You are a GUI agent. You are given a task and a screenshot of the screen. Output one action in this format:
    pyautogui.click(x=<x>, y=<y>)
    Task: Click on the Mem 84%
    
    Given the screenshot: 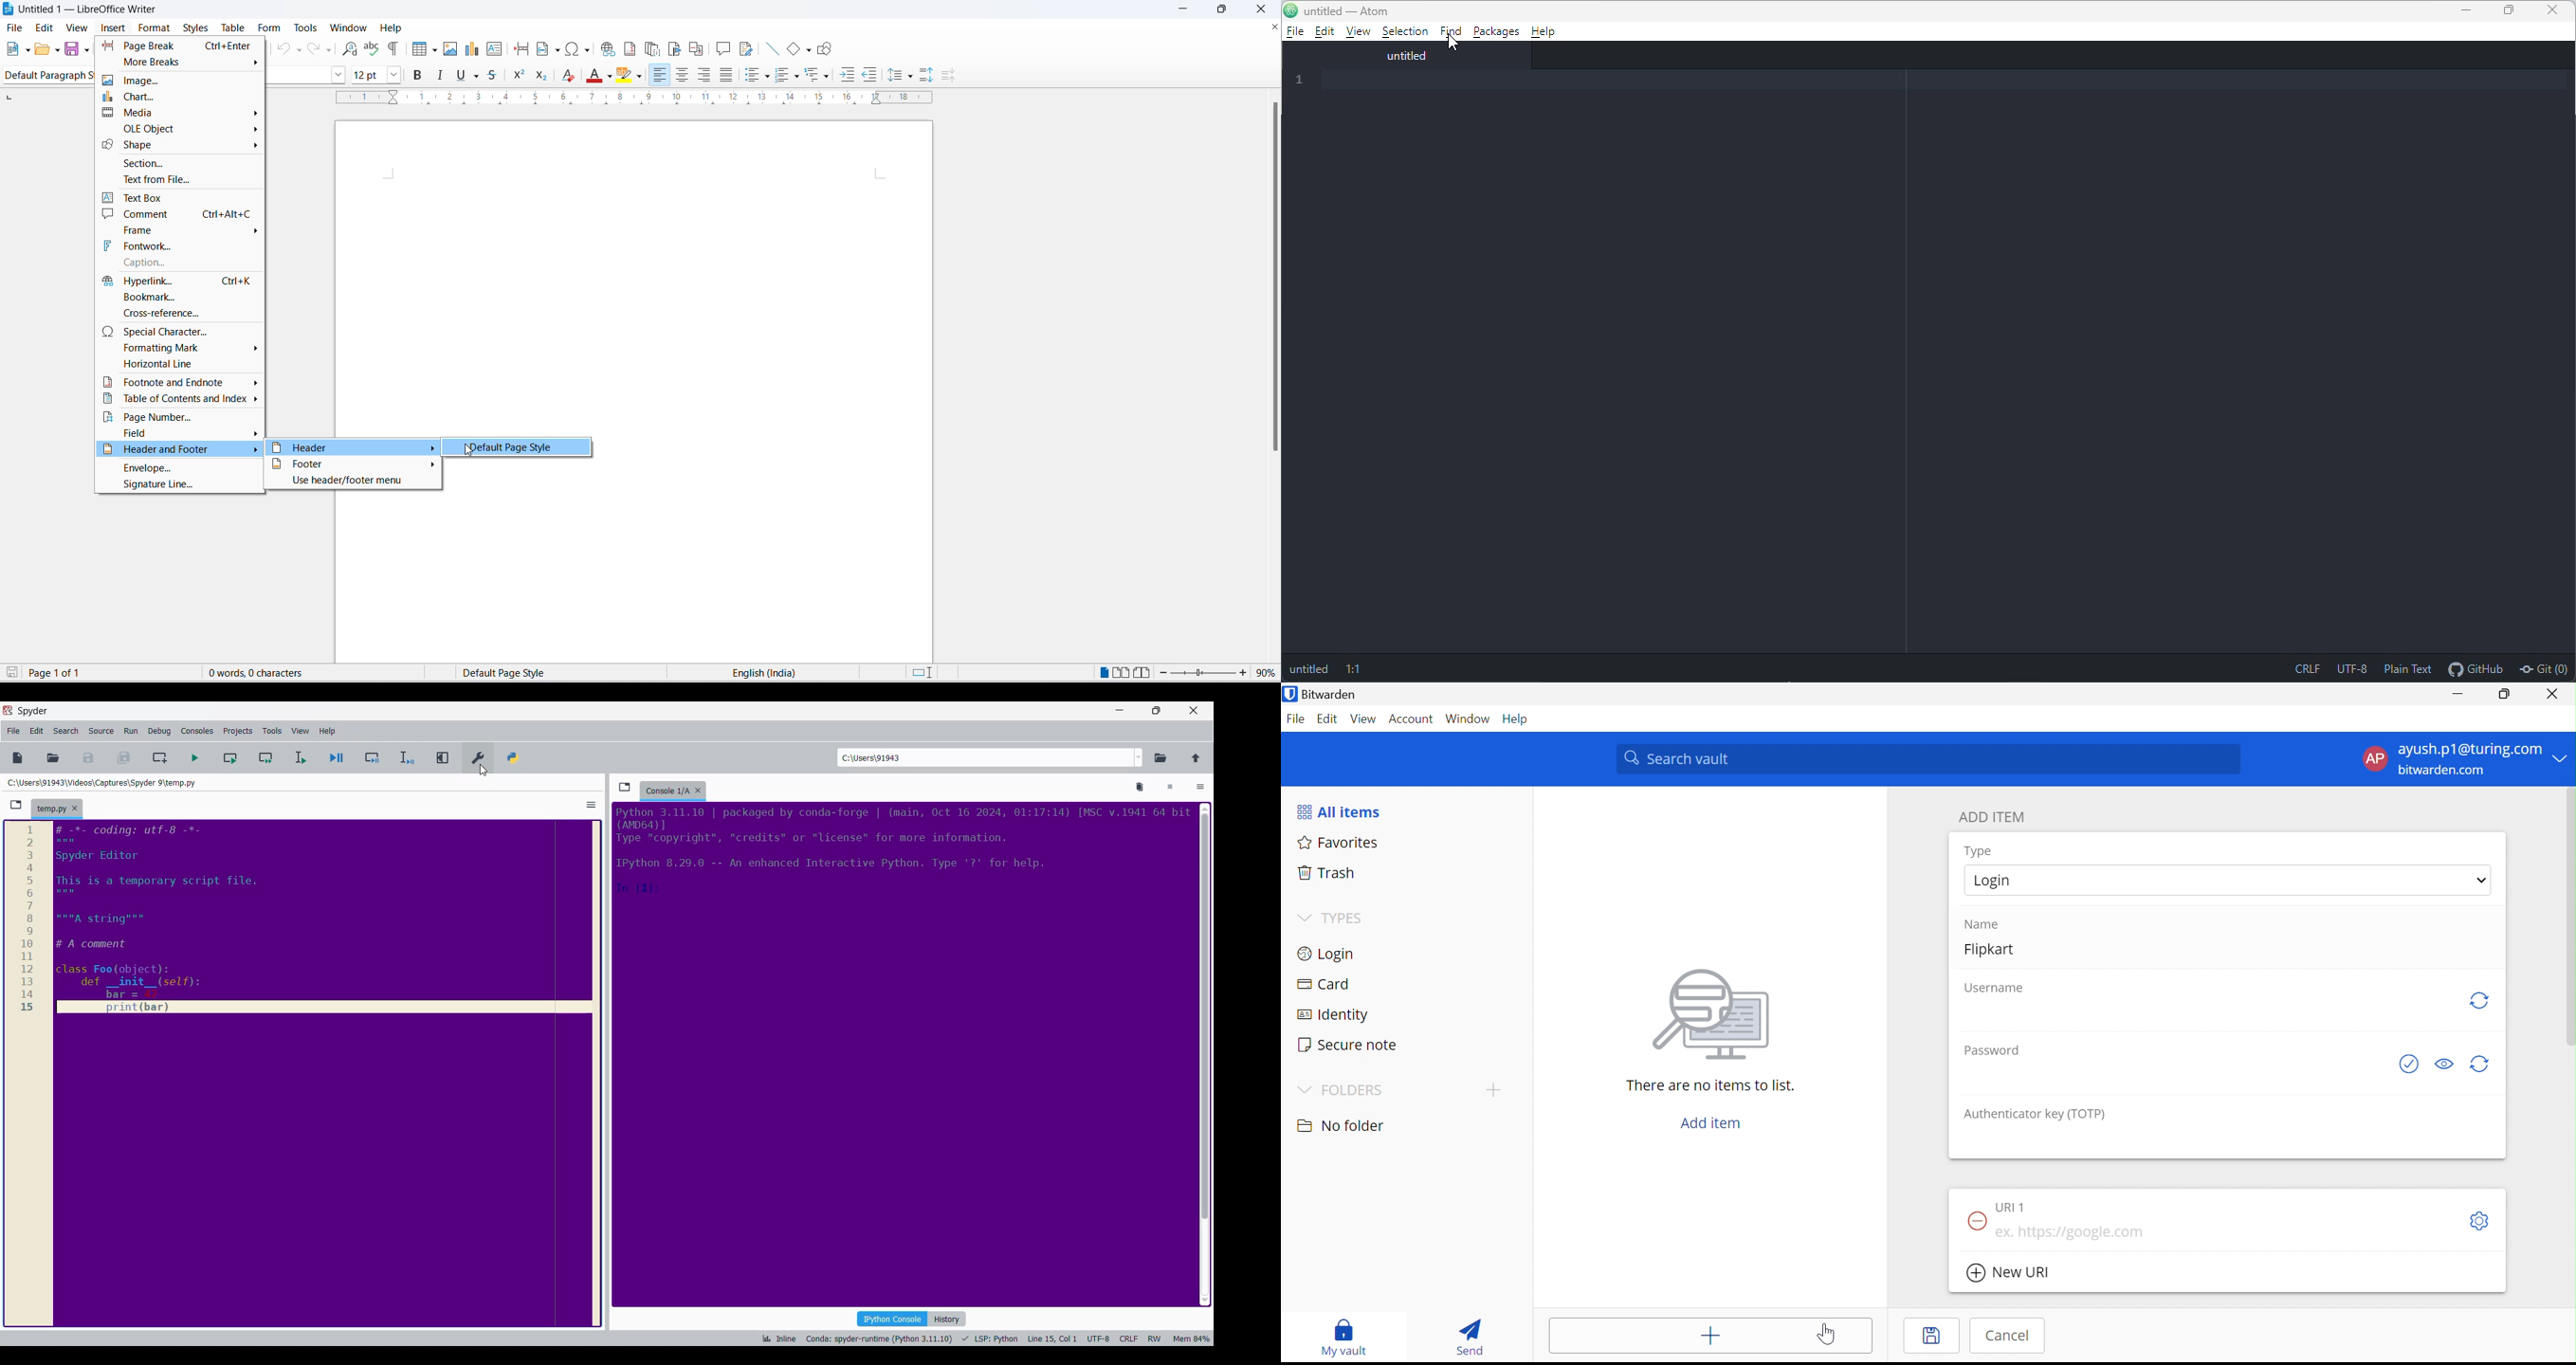 What is the action you would take?
    pyautogui.click(x=1189, y=1338)
    